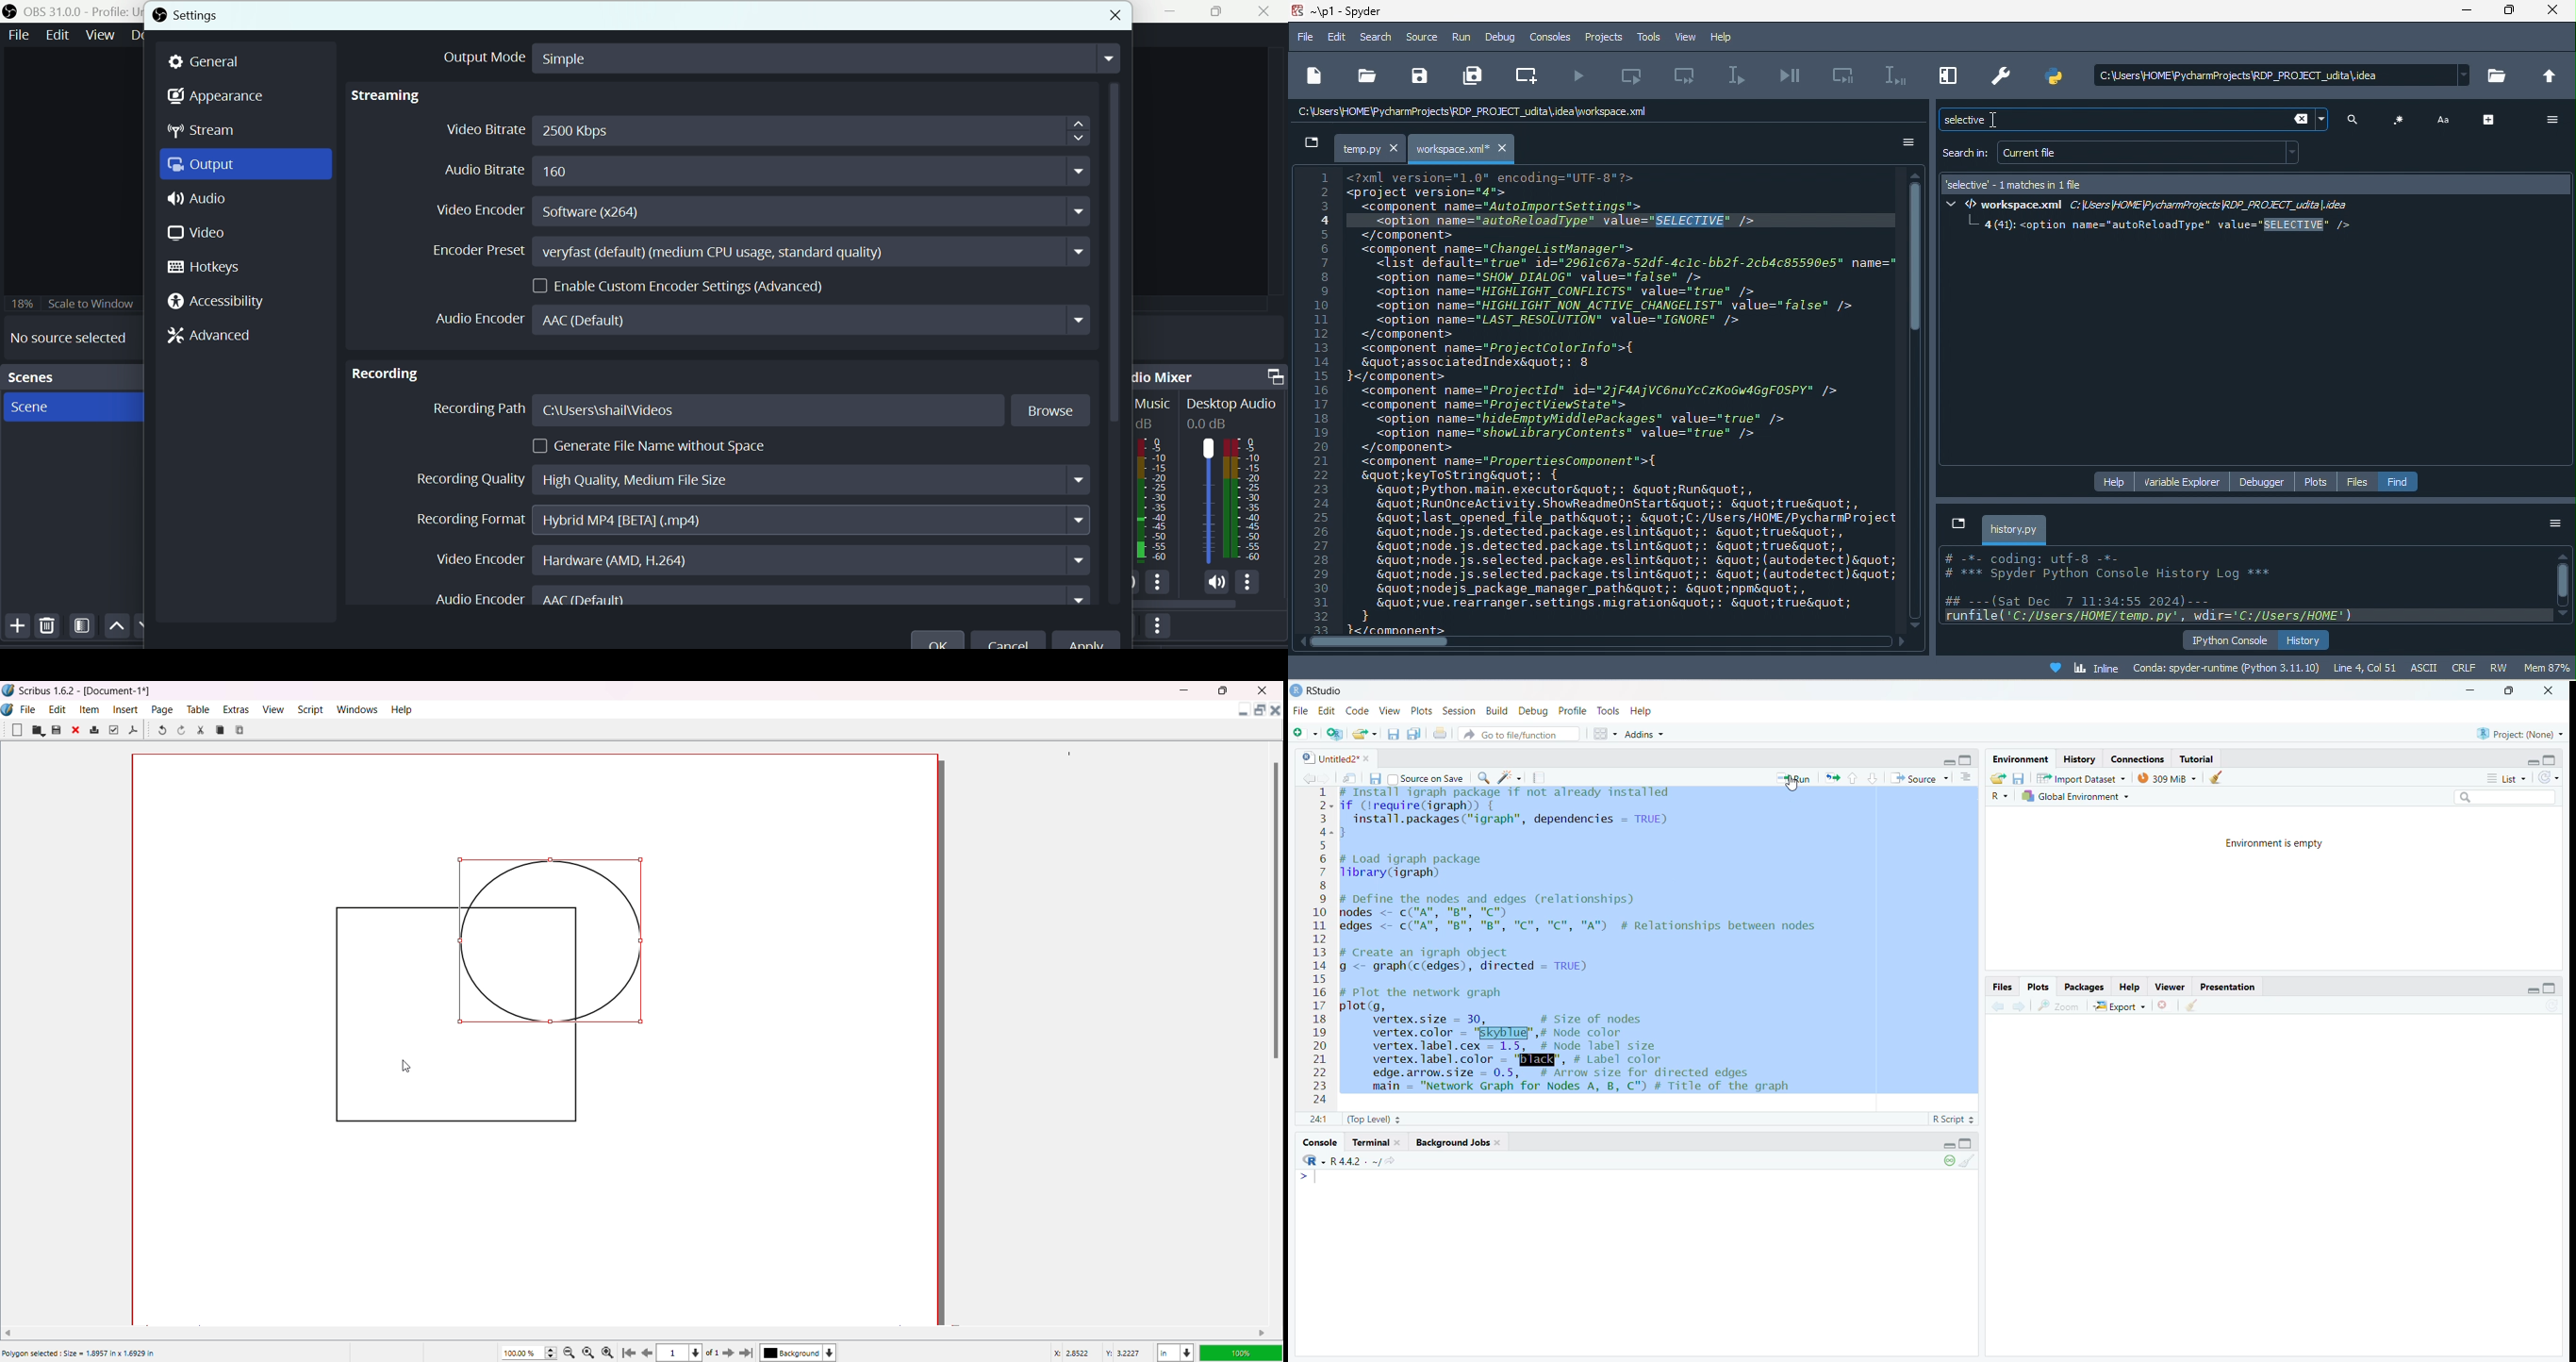  I want to click on add , so click(2492, 119).